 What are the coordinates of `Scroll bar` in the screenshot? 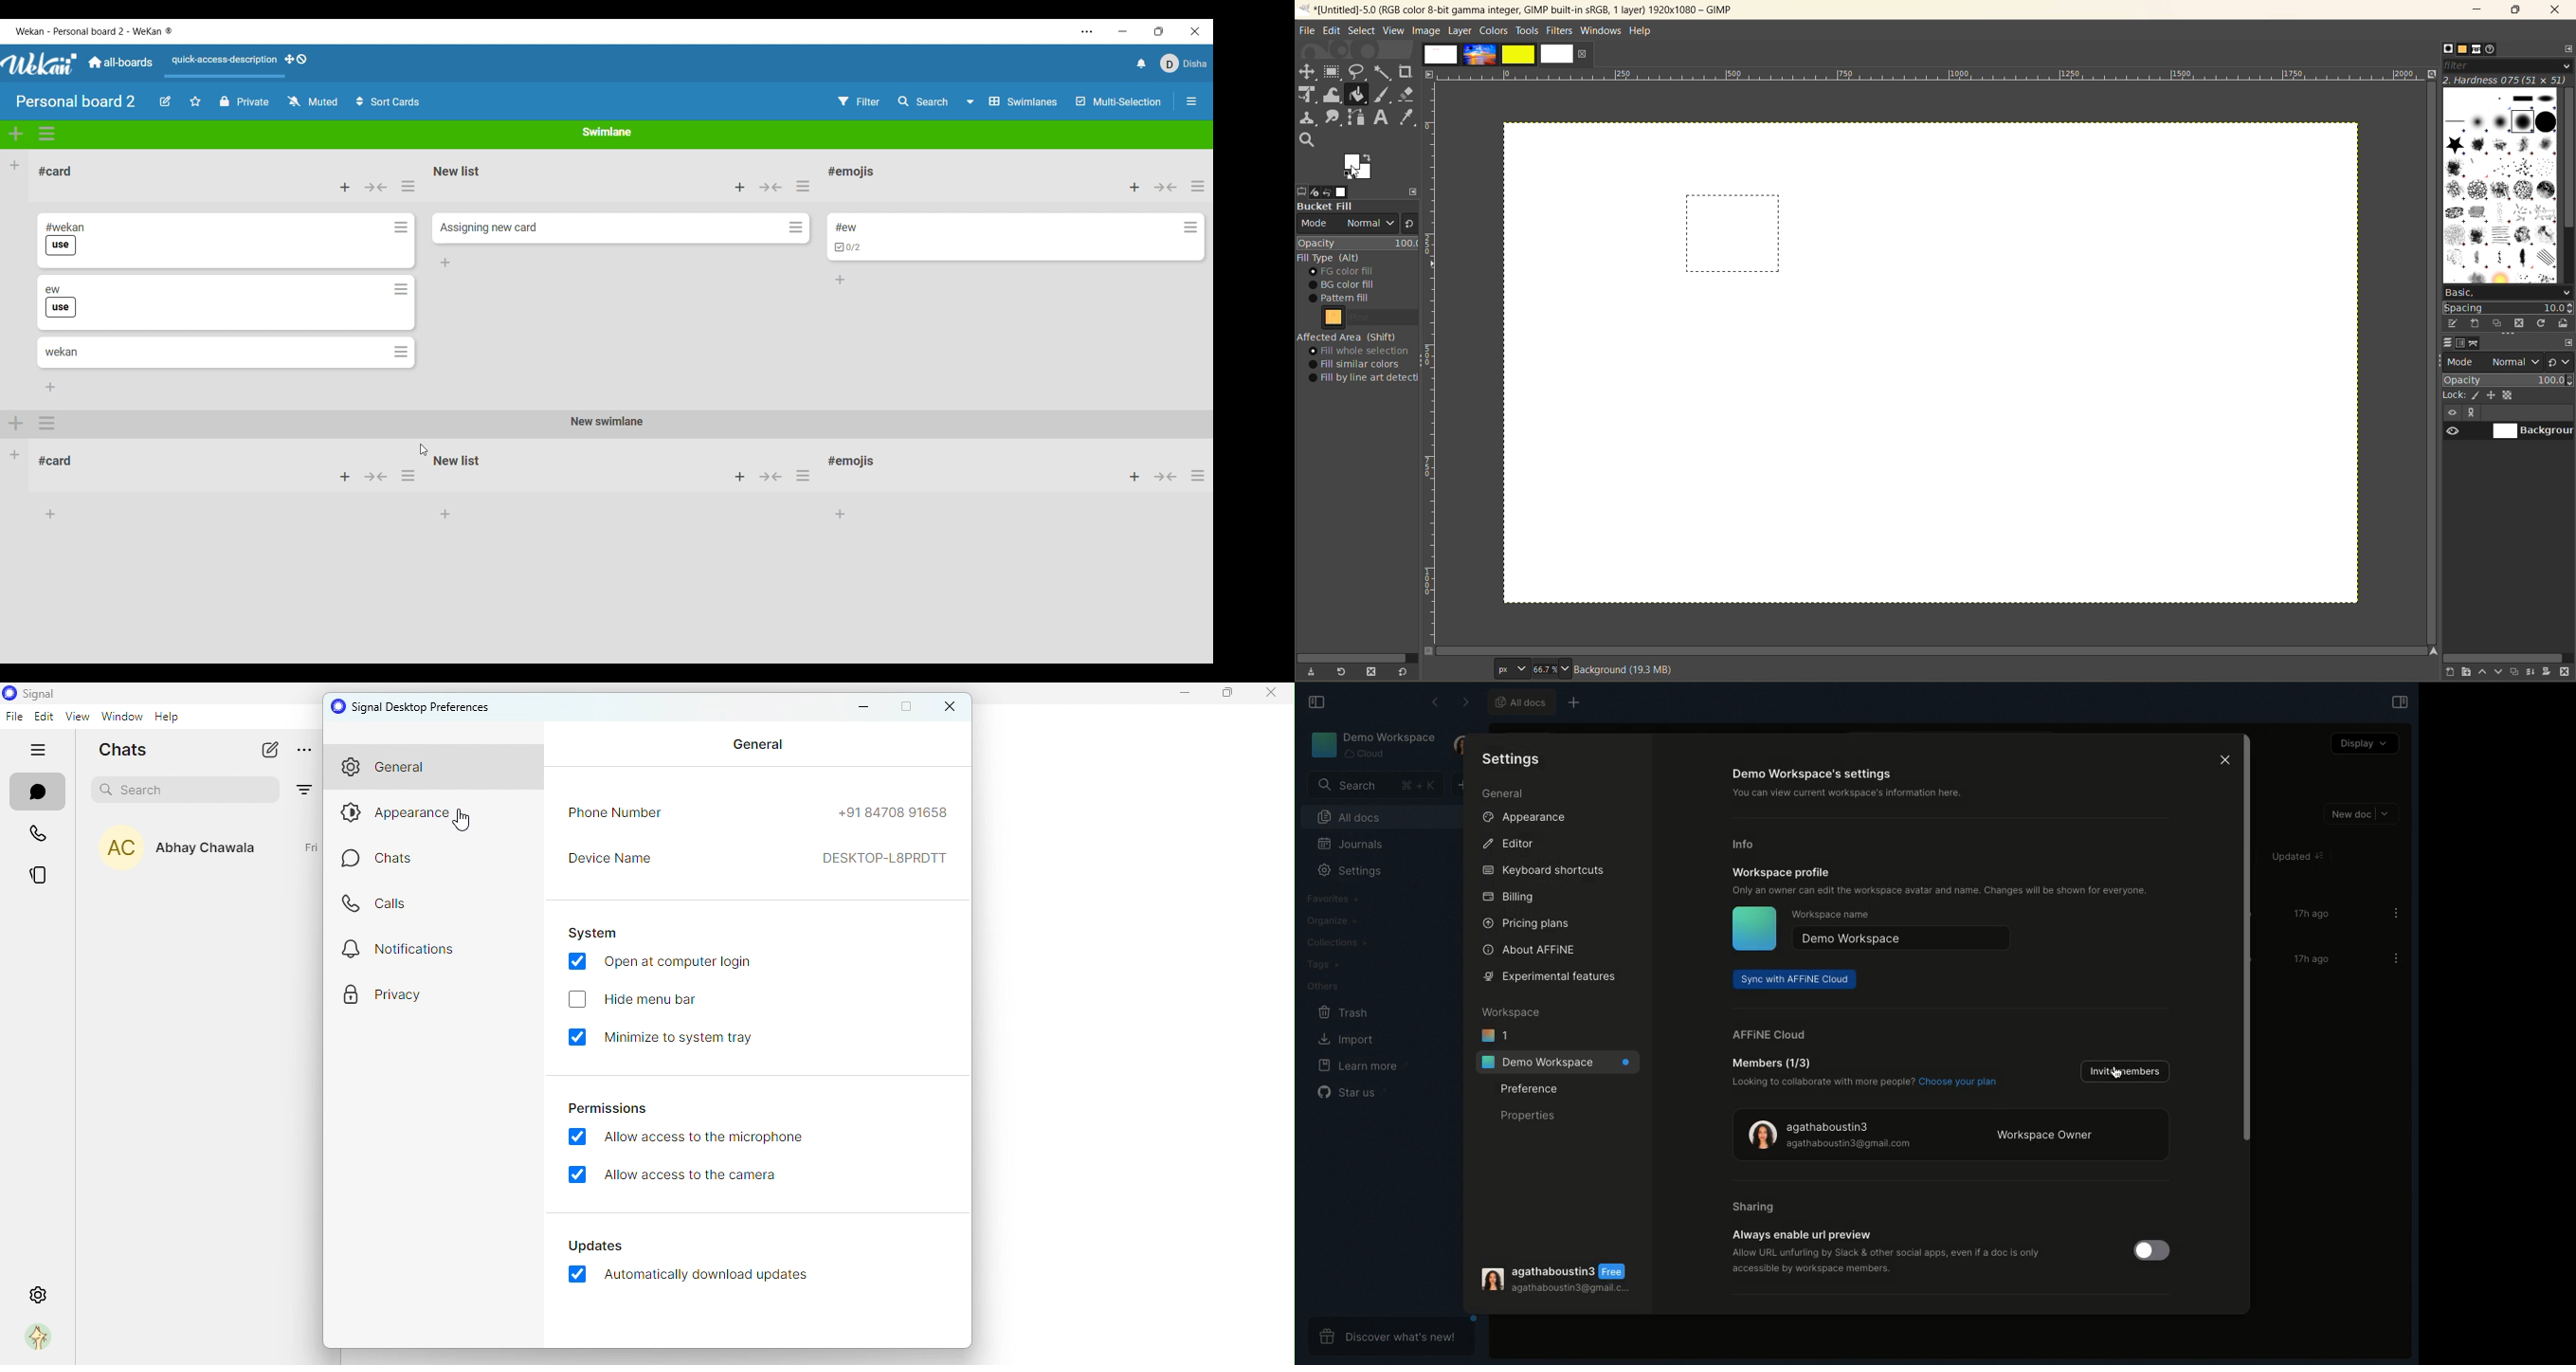 It's located at (2249, 940).